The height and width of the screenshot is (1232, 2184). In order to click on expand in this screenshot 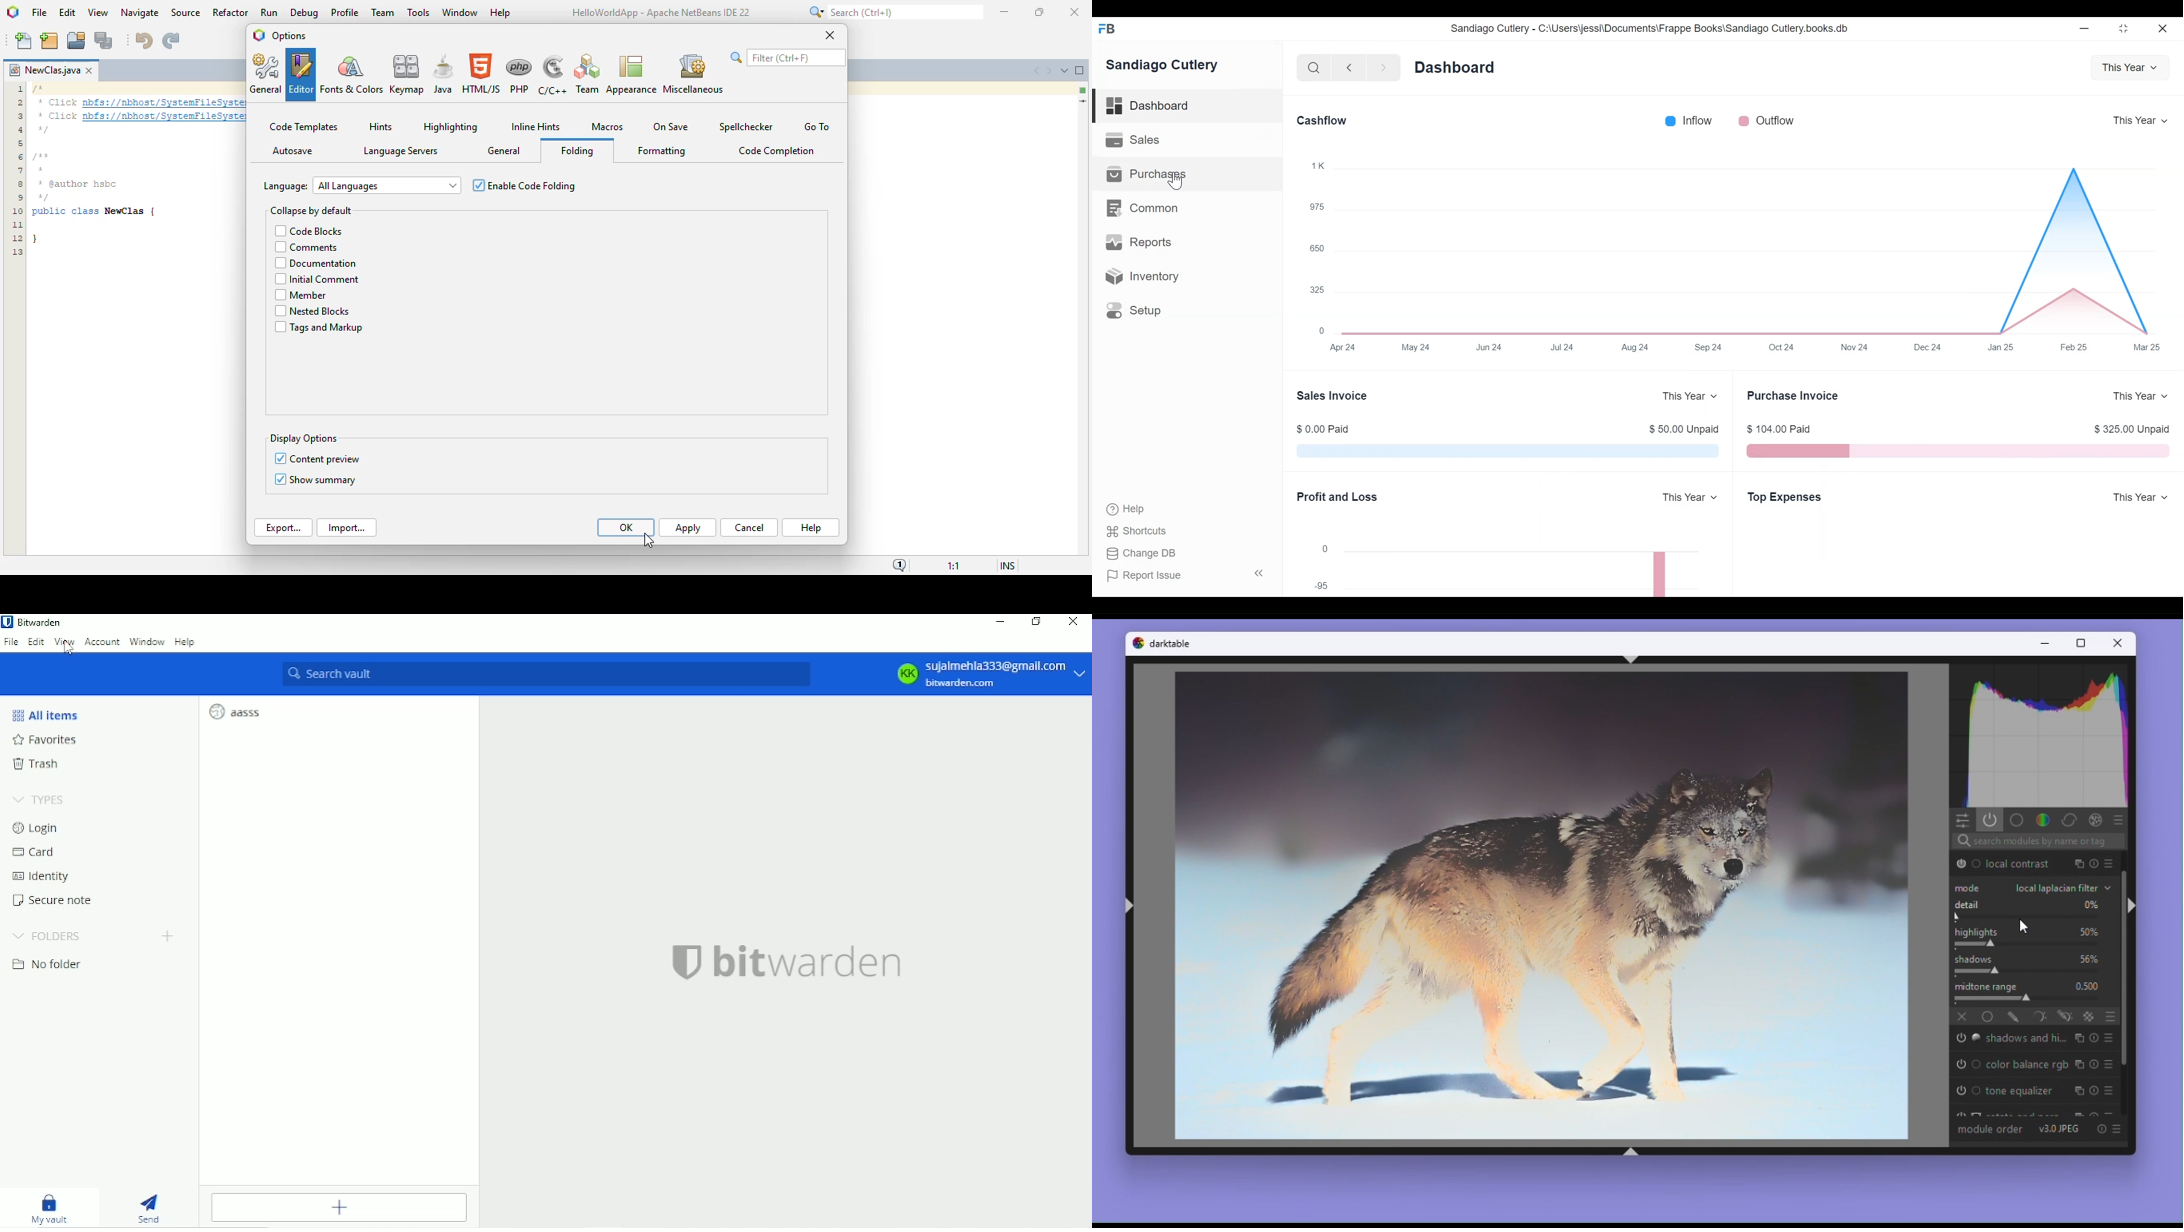, I will do `click(1259, 575)`.